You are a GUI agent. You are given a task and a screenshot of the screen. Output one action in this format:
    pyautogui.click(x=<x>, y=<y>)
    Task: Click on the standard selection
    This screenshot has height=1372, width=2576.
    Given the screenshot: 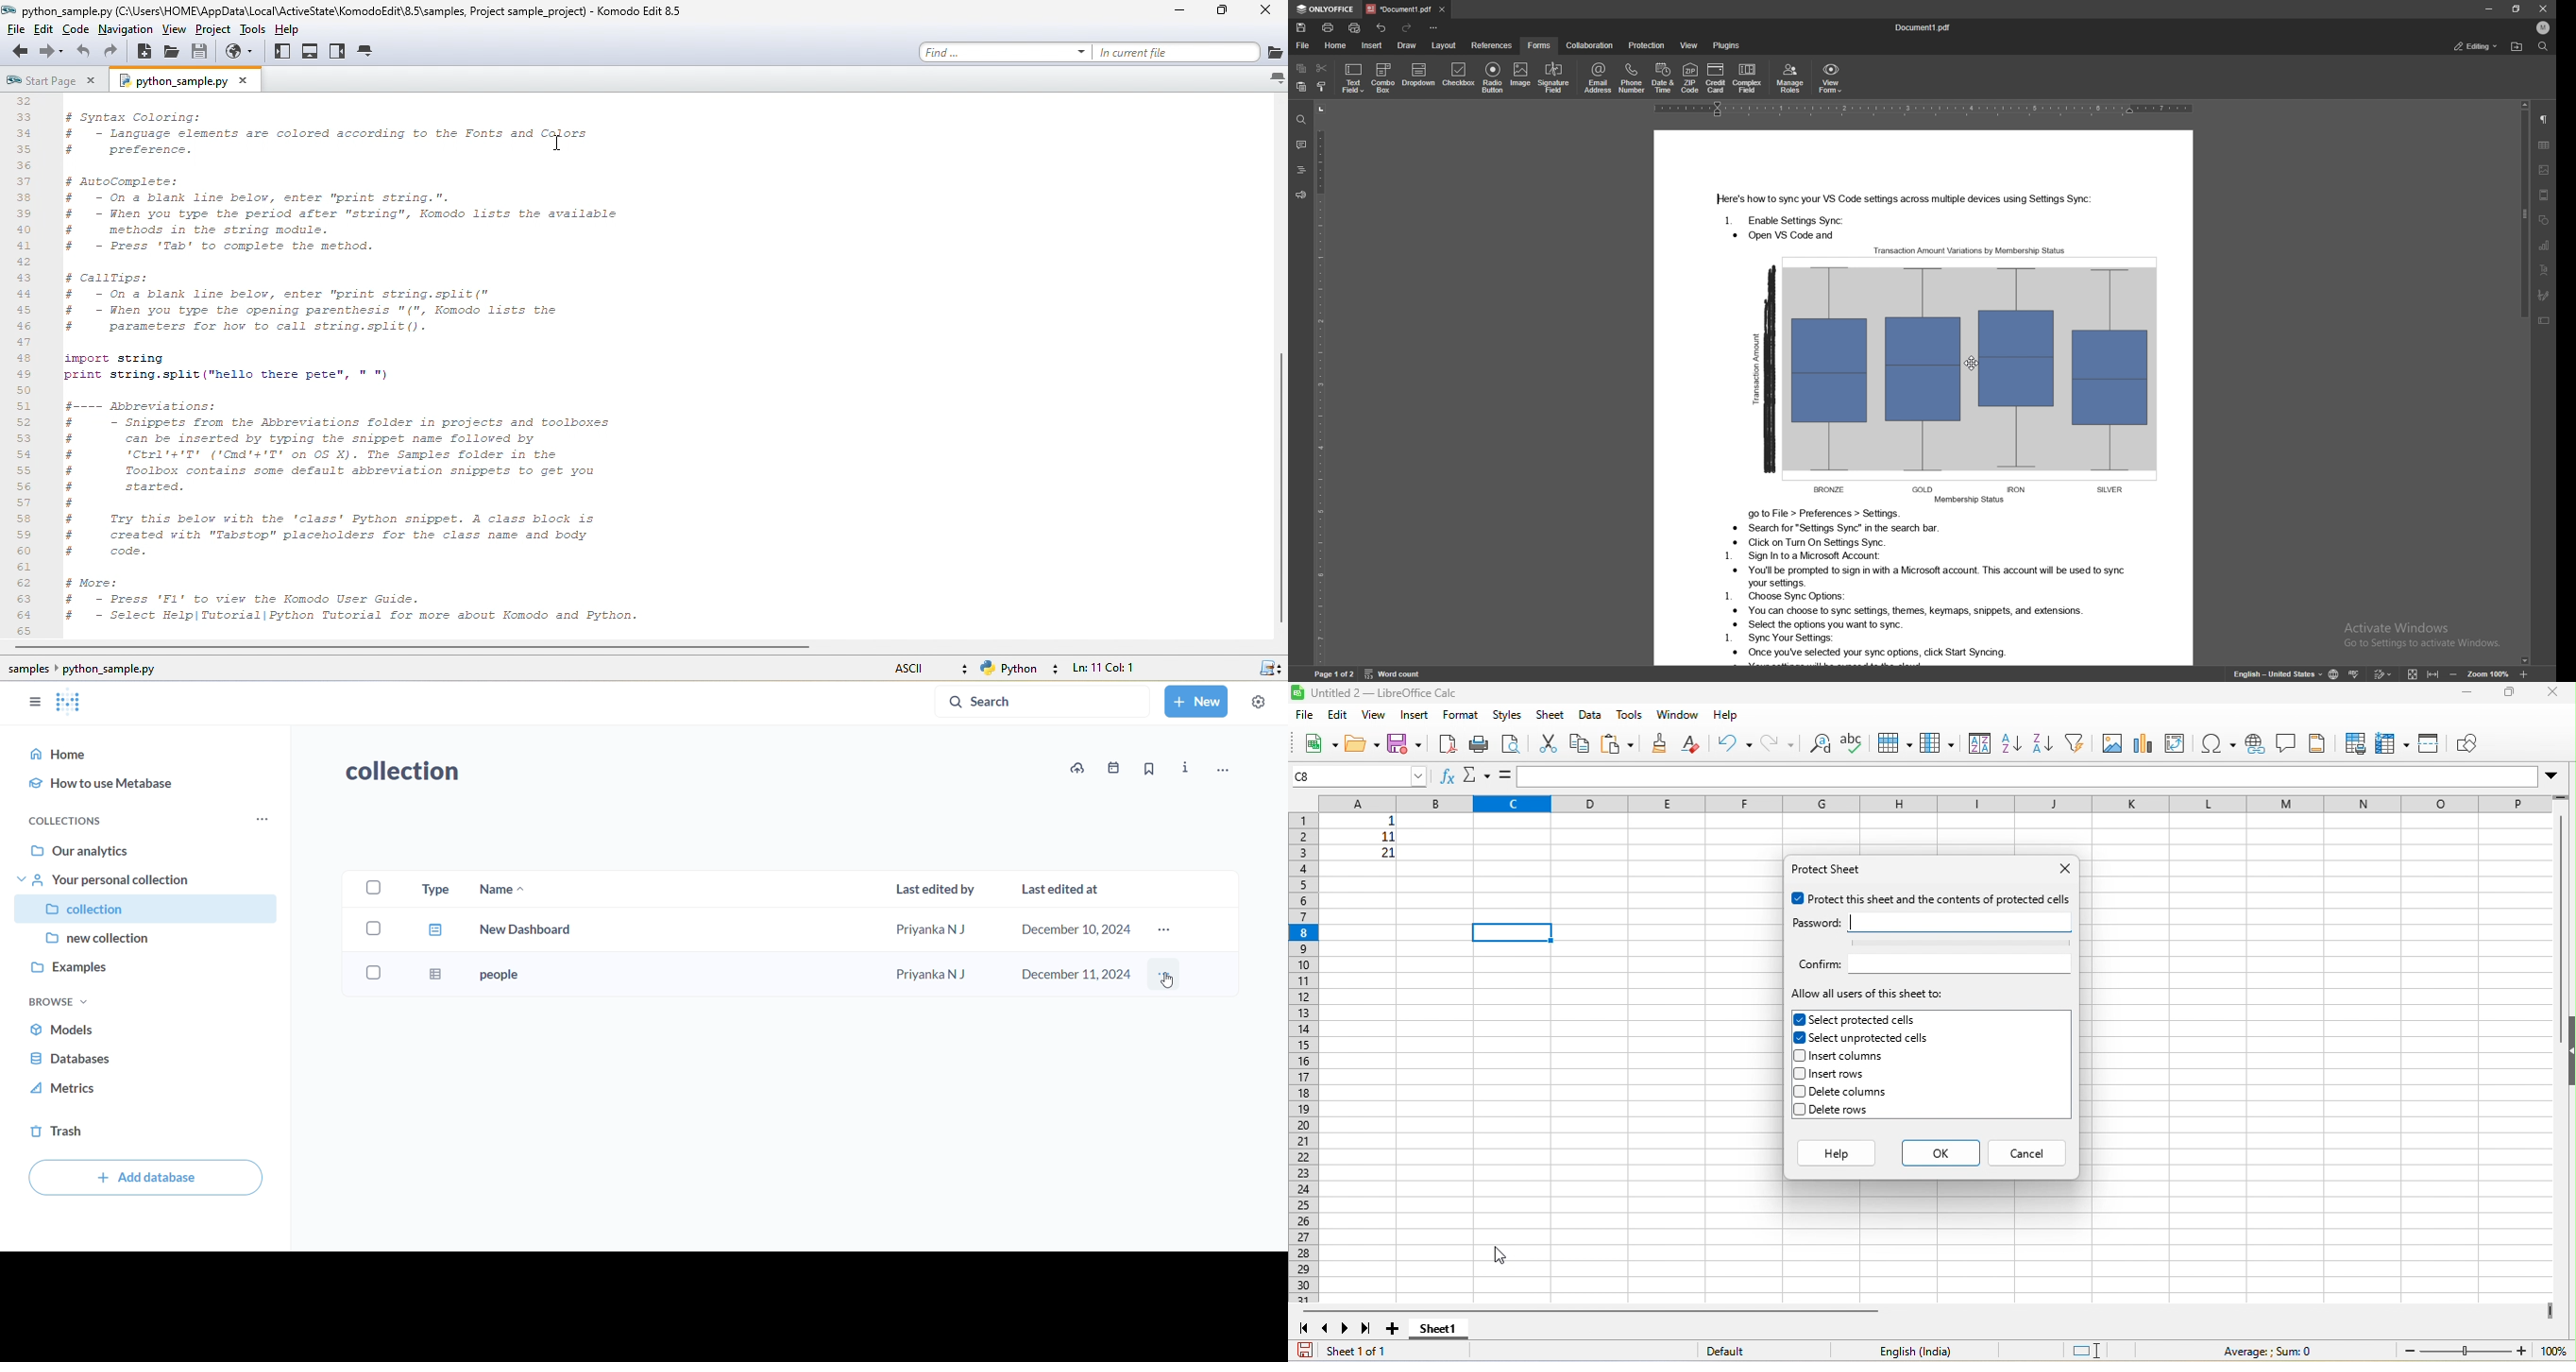 What is the action you would take?
    pyautogui.click(x=2087, y=1353)
    